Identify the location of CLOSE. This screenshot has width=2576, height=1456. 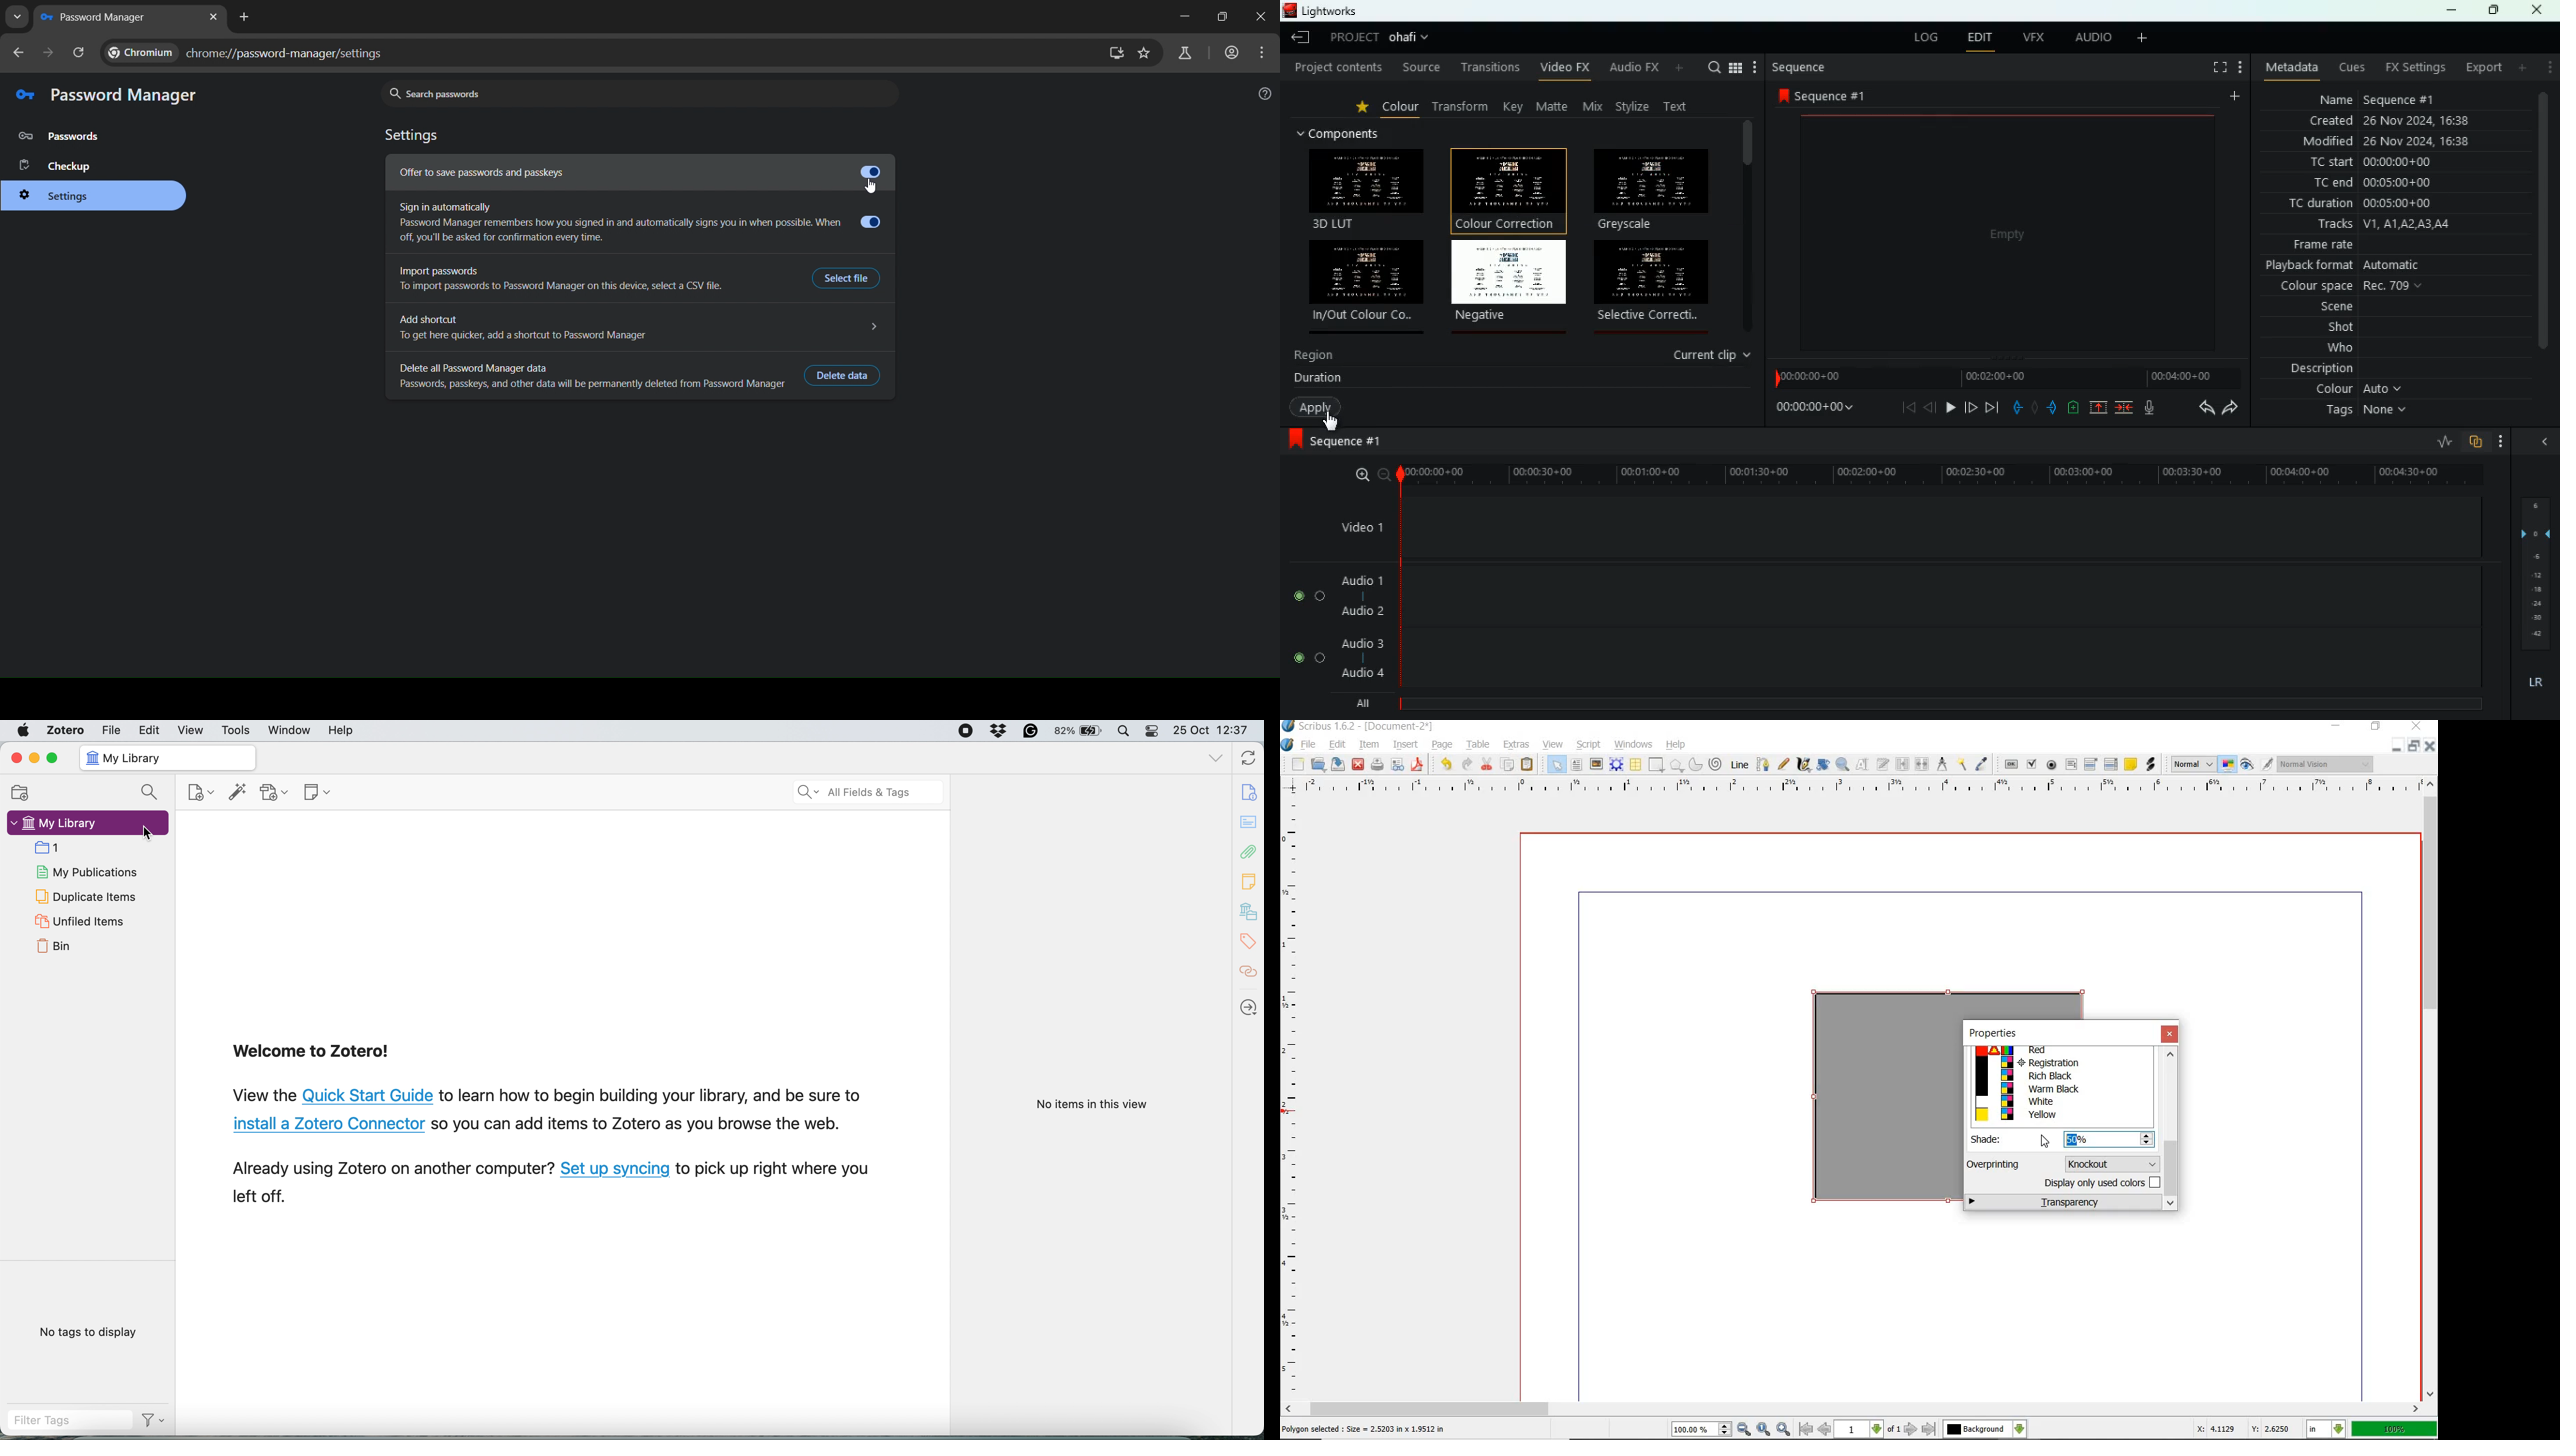
(2429, 748).